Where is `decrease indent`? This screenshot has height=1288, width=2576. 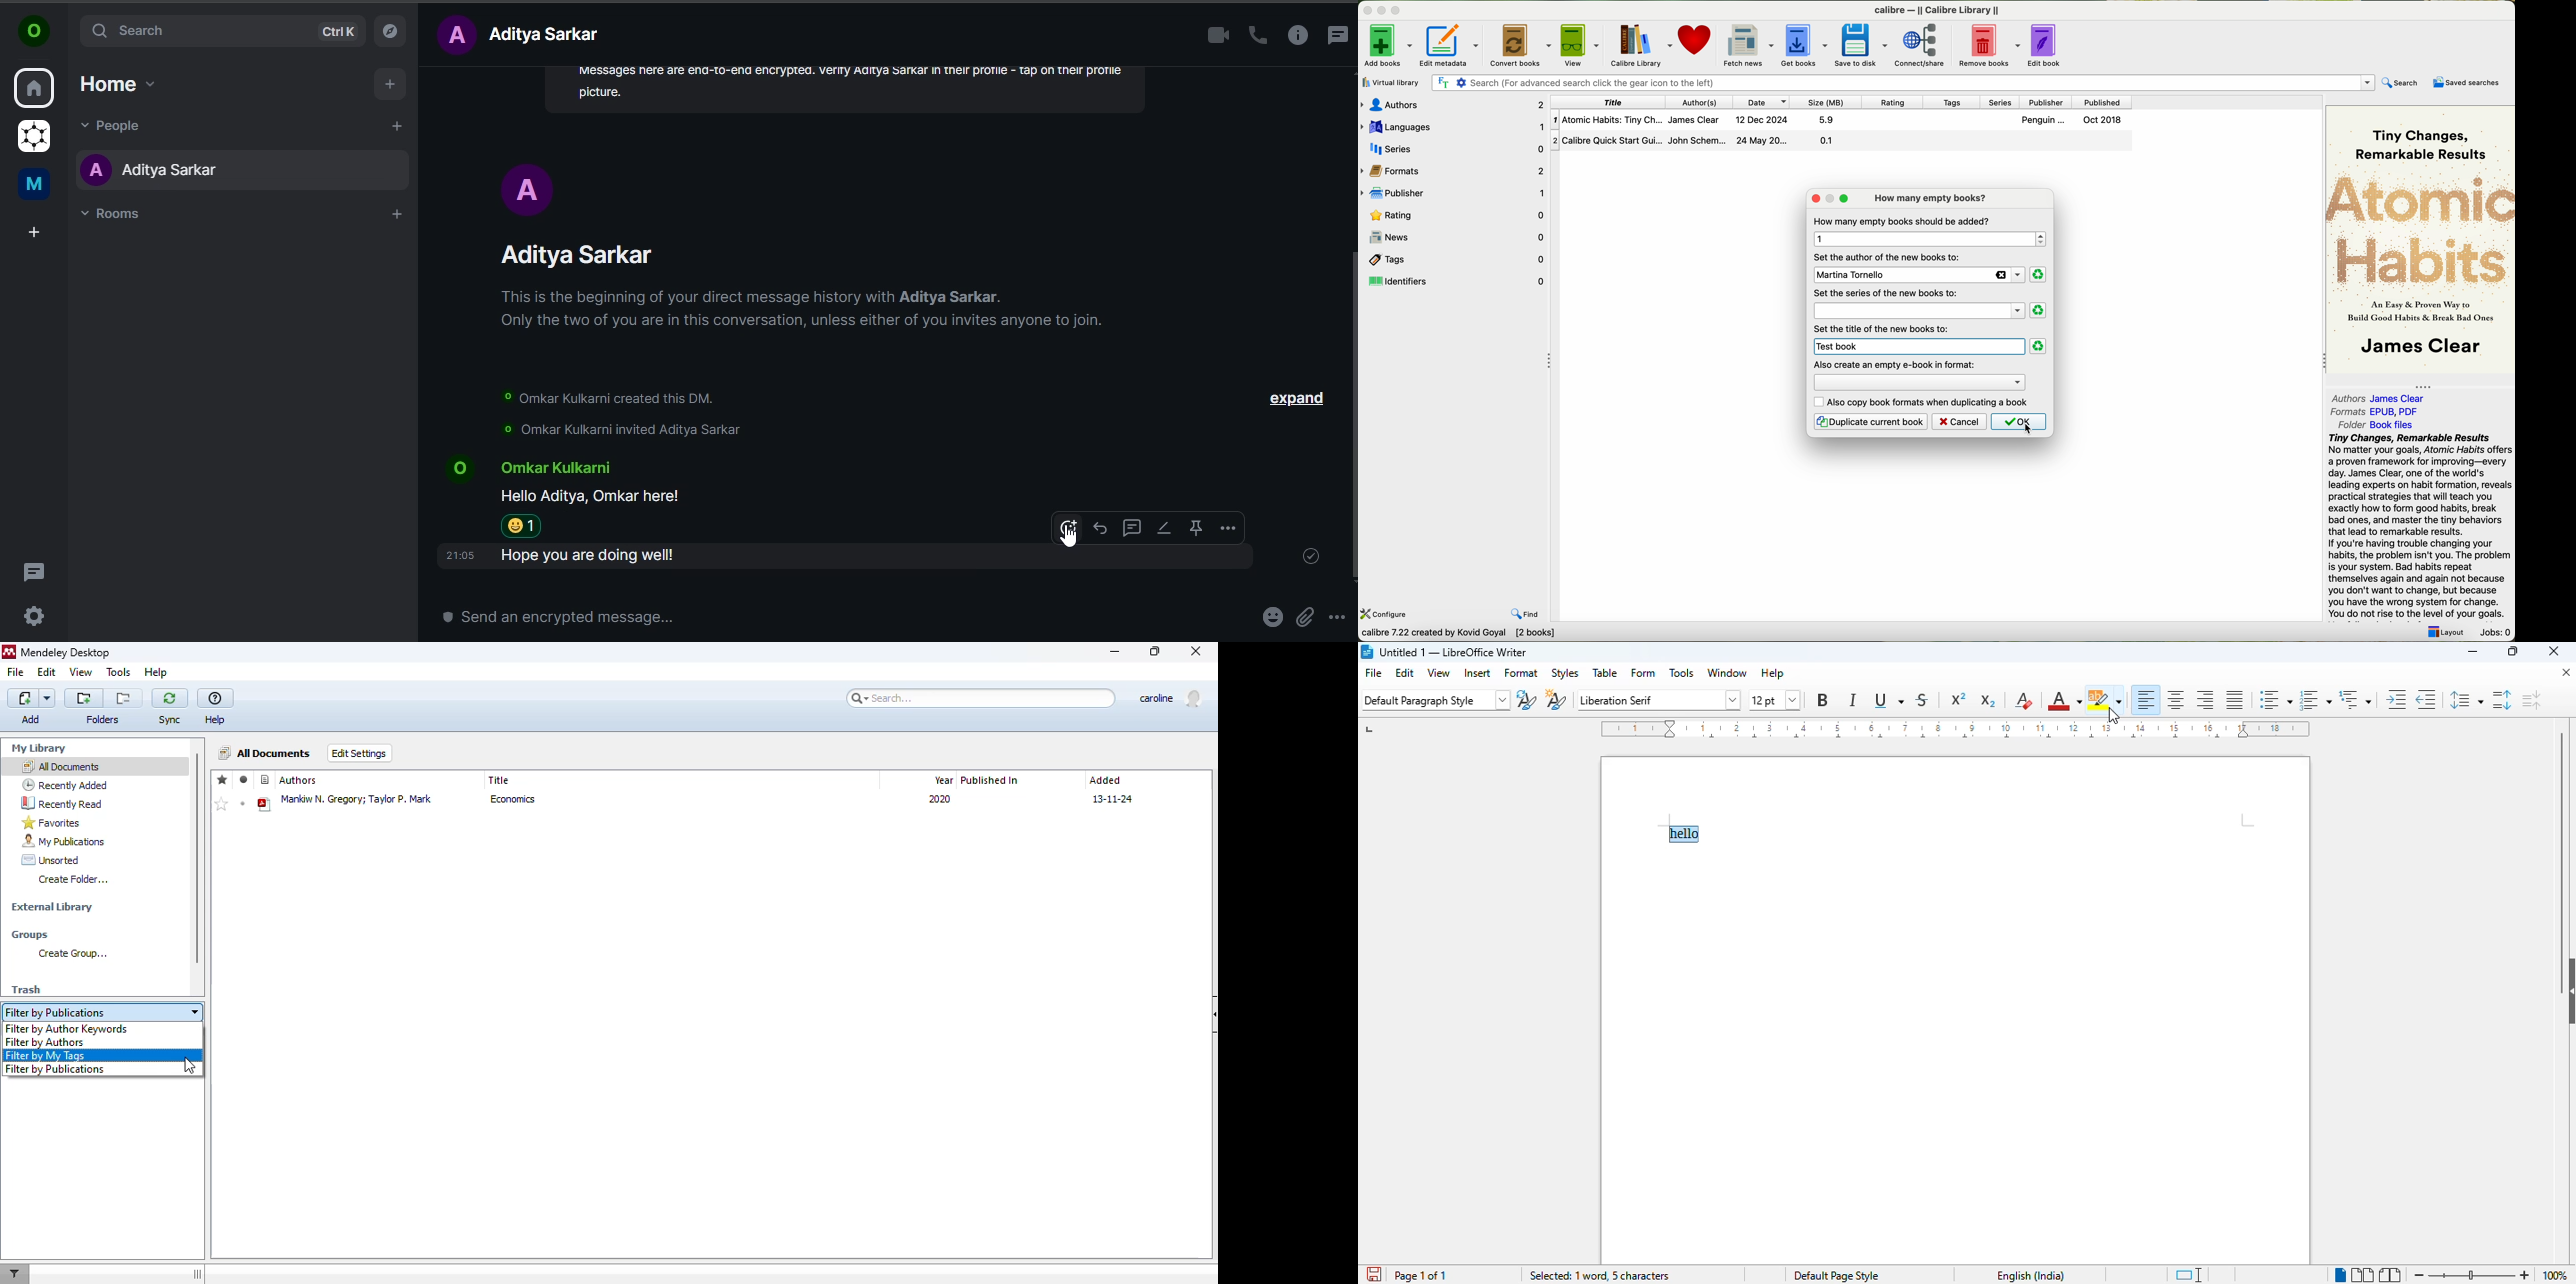
decrease indent is located at coordinates (2425, 699).